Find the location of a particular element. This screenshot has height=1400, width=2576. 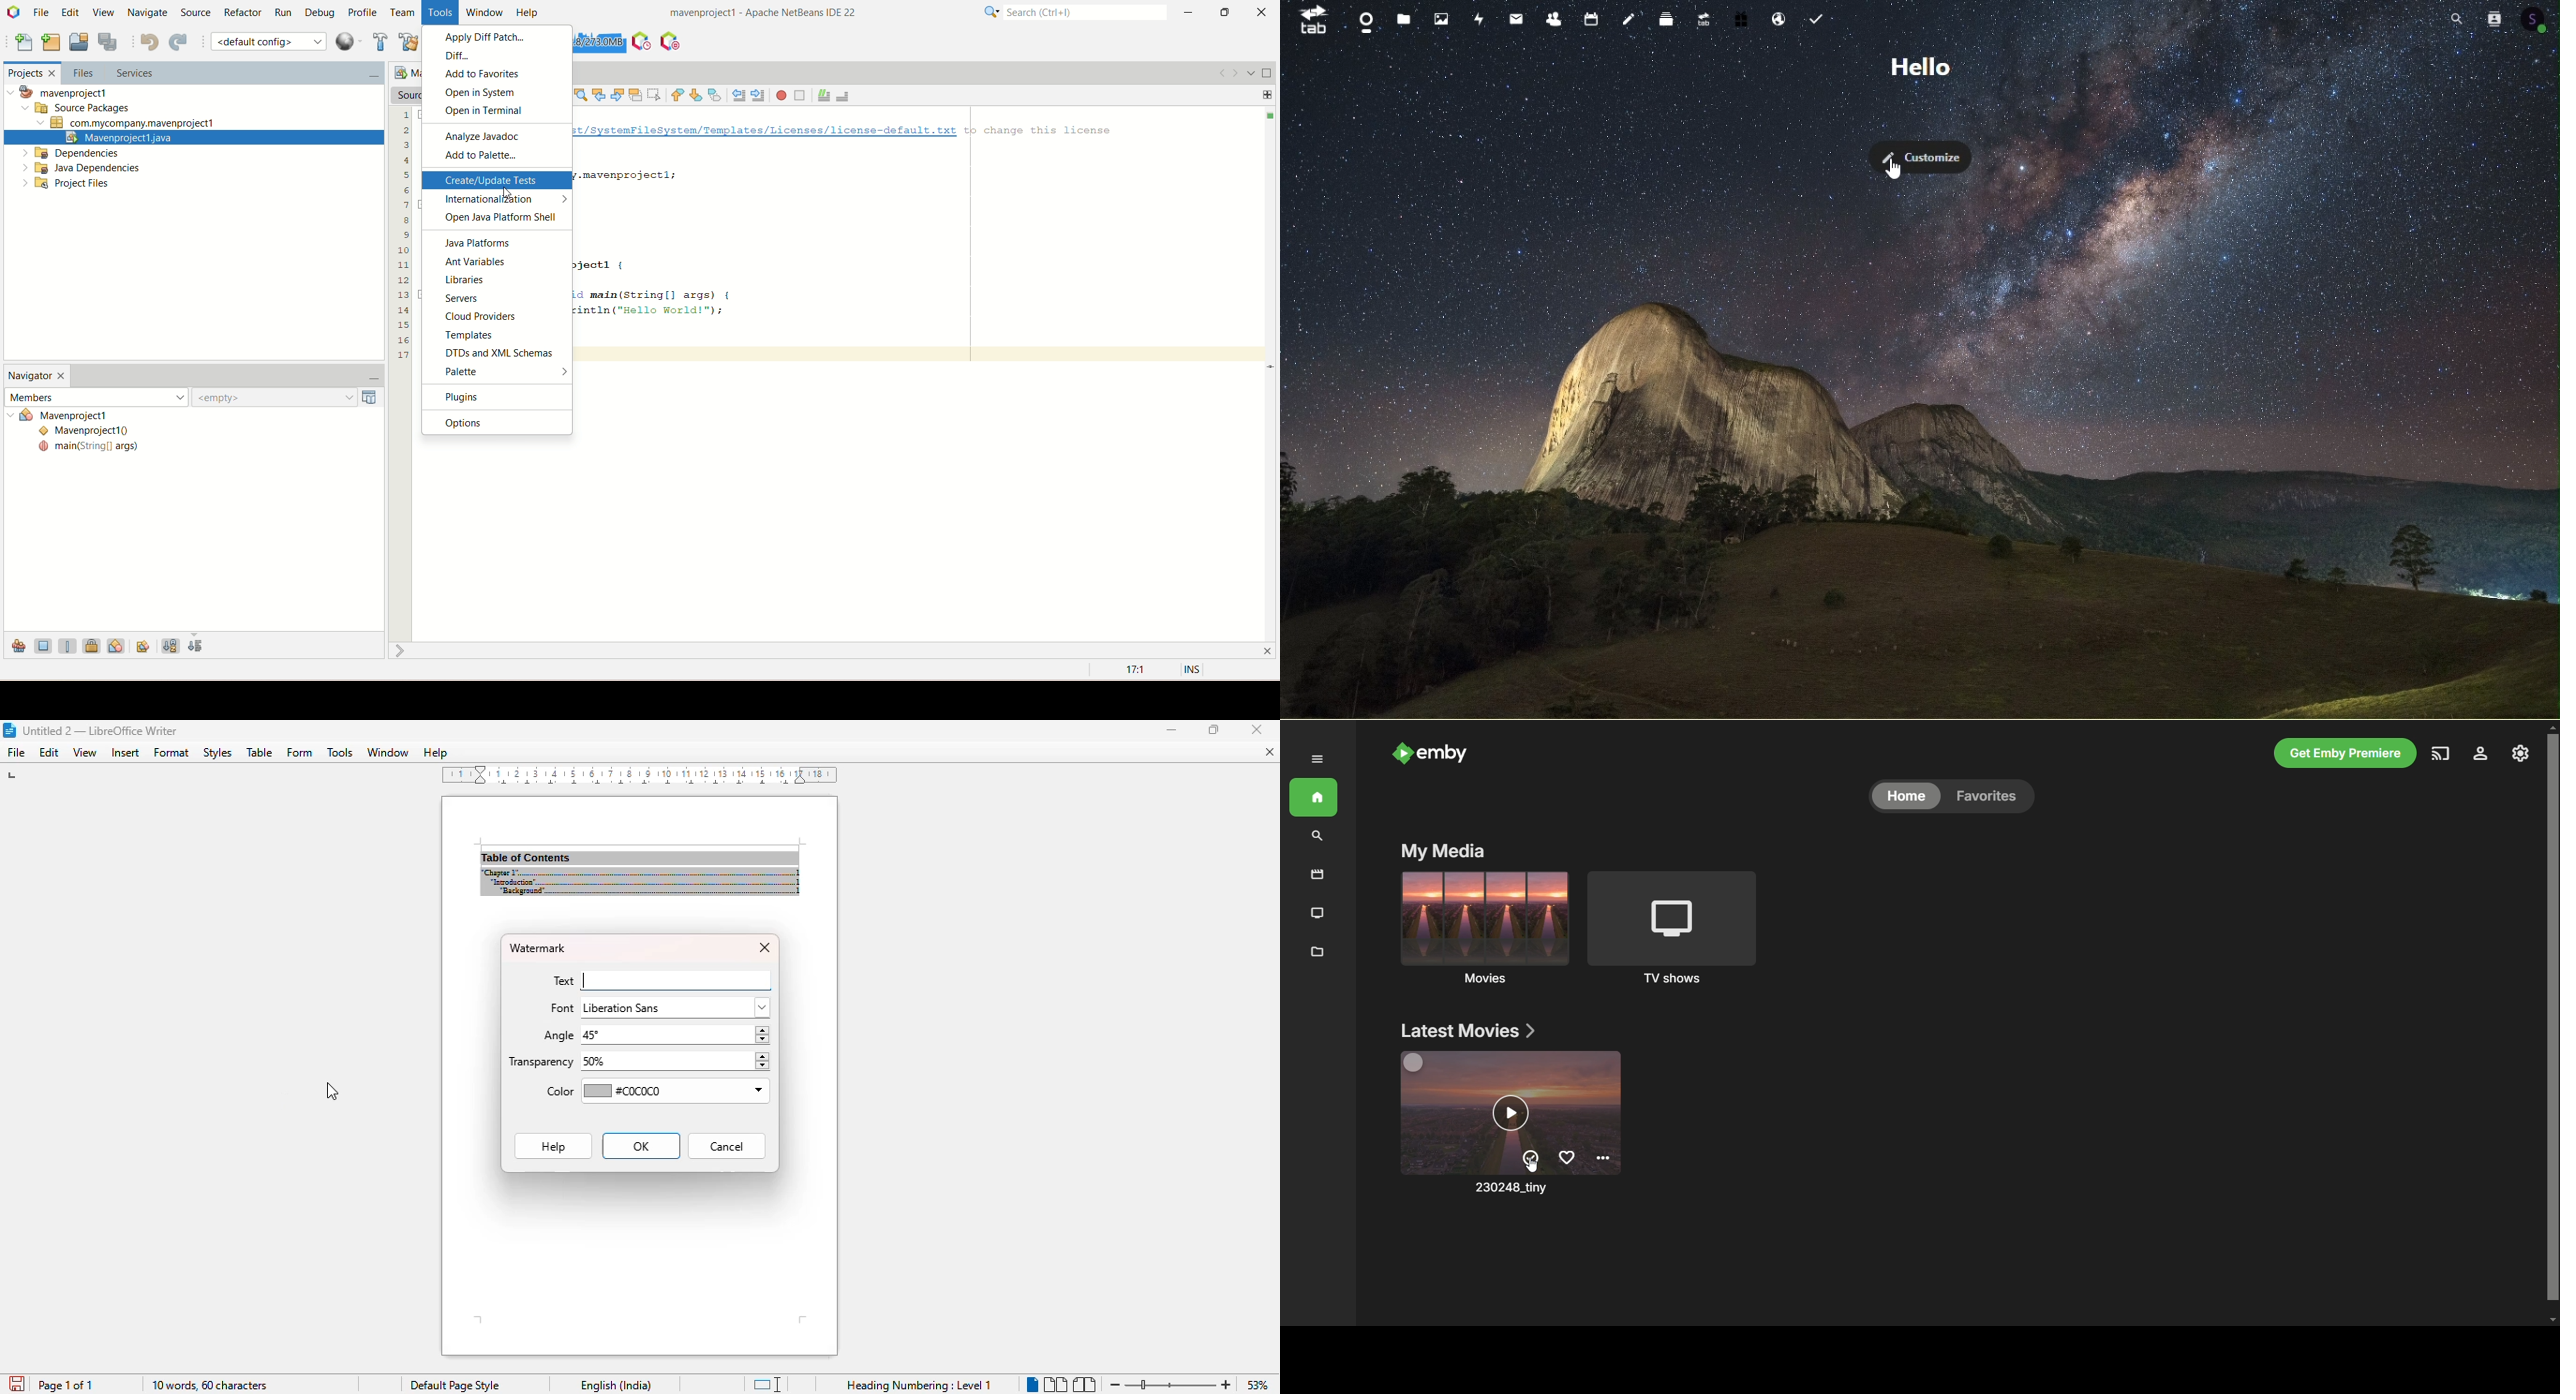

mavenproject1-Apache NetBeans IDE22 is located at coordinates (730, 14).